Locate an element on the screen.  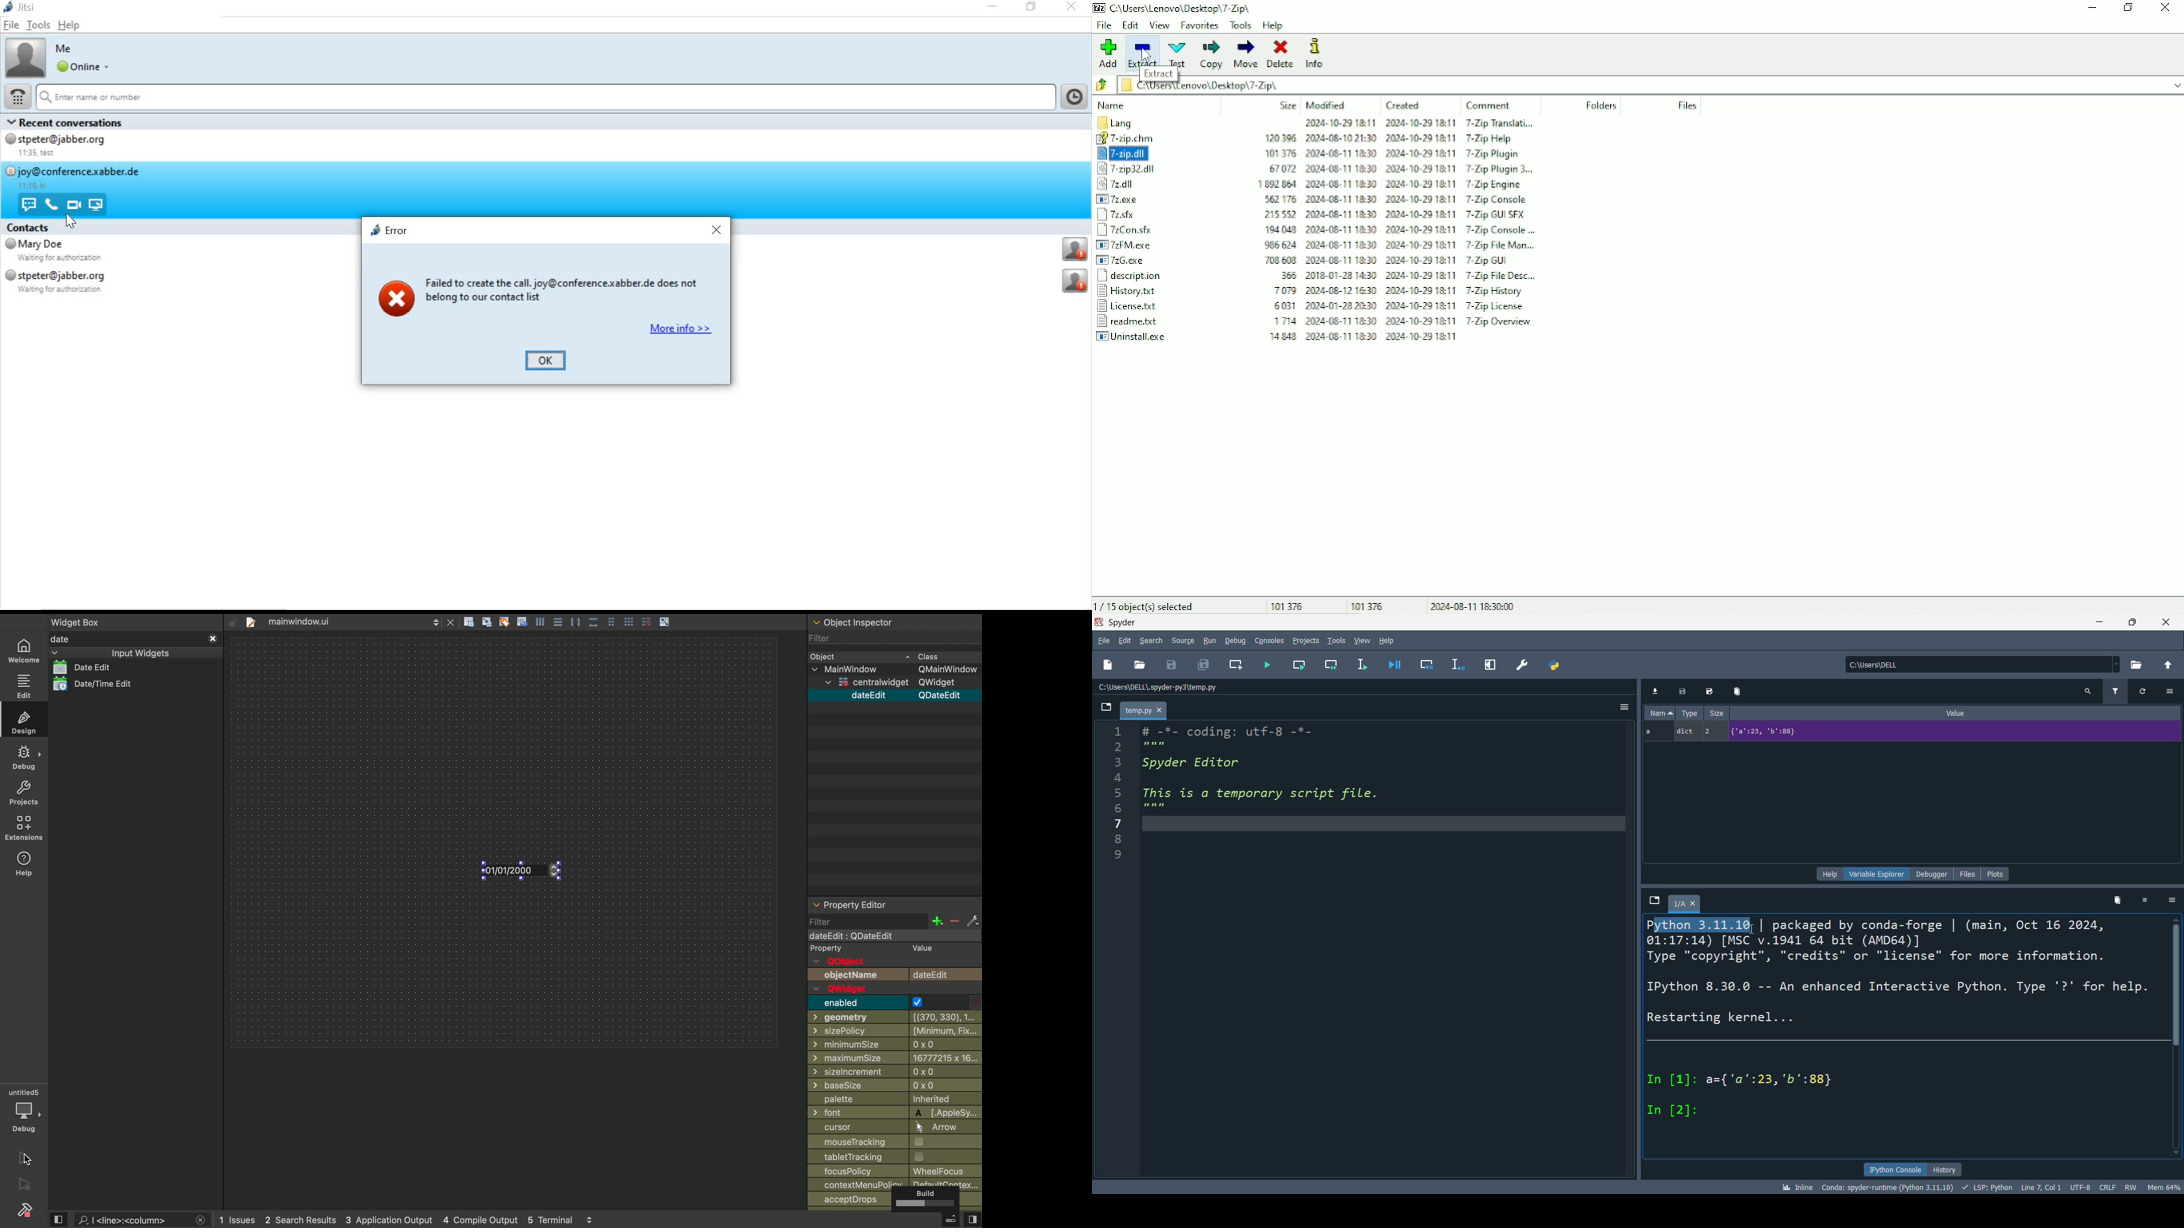
minimize is located at coordinates (2093, 623).